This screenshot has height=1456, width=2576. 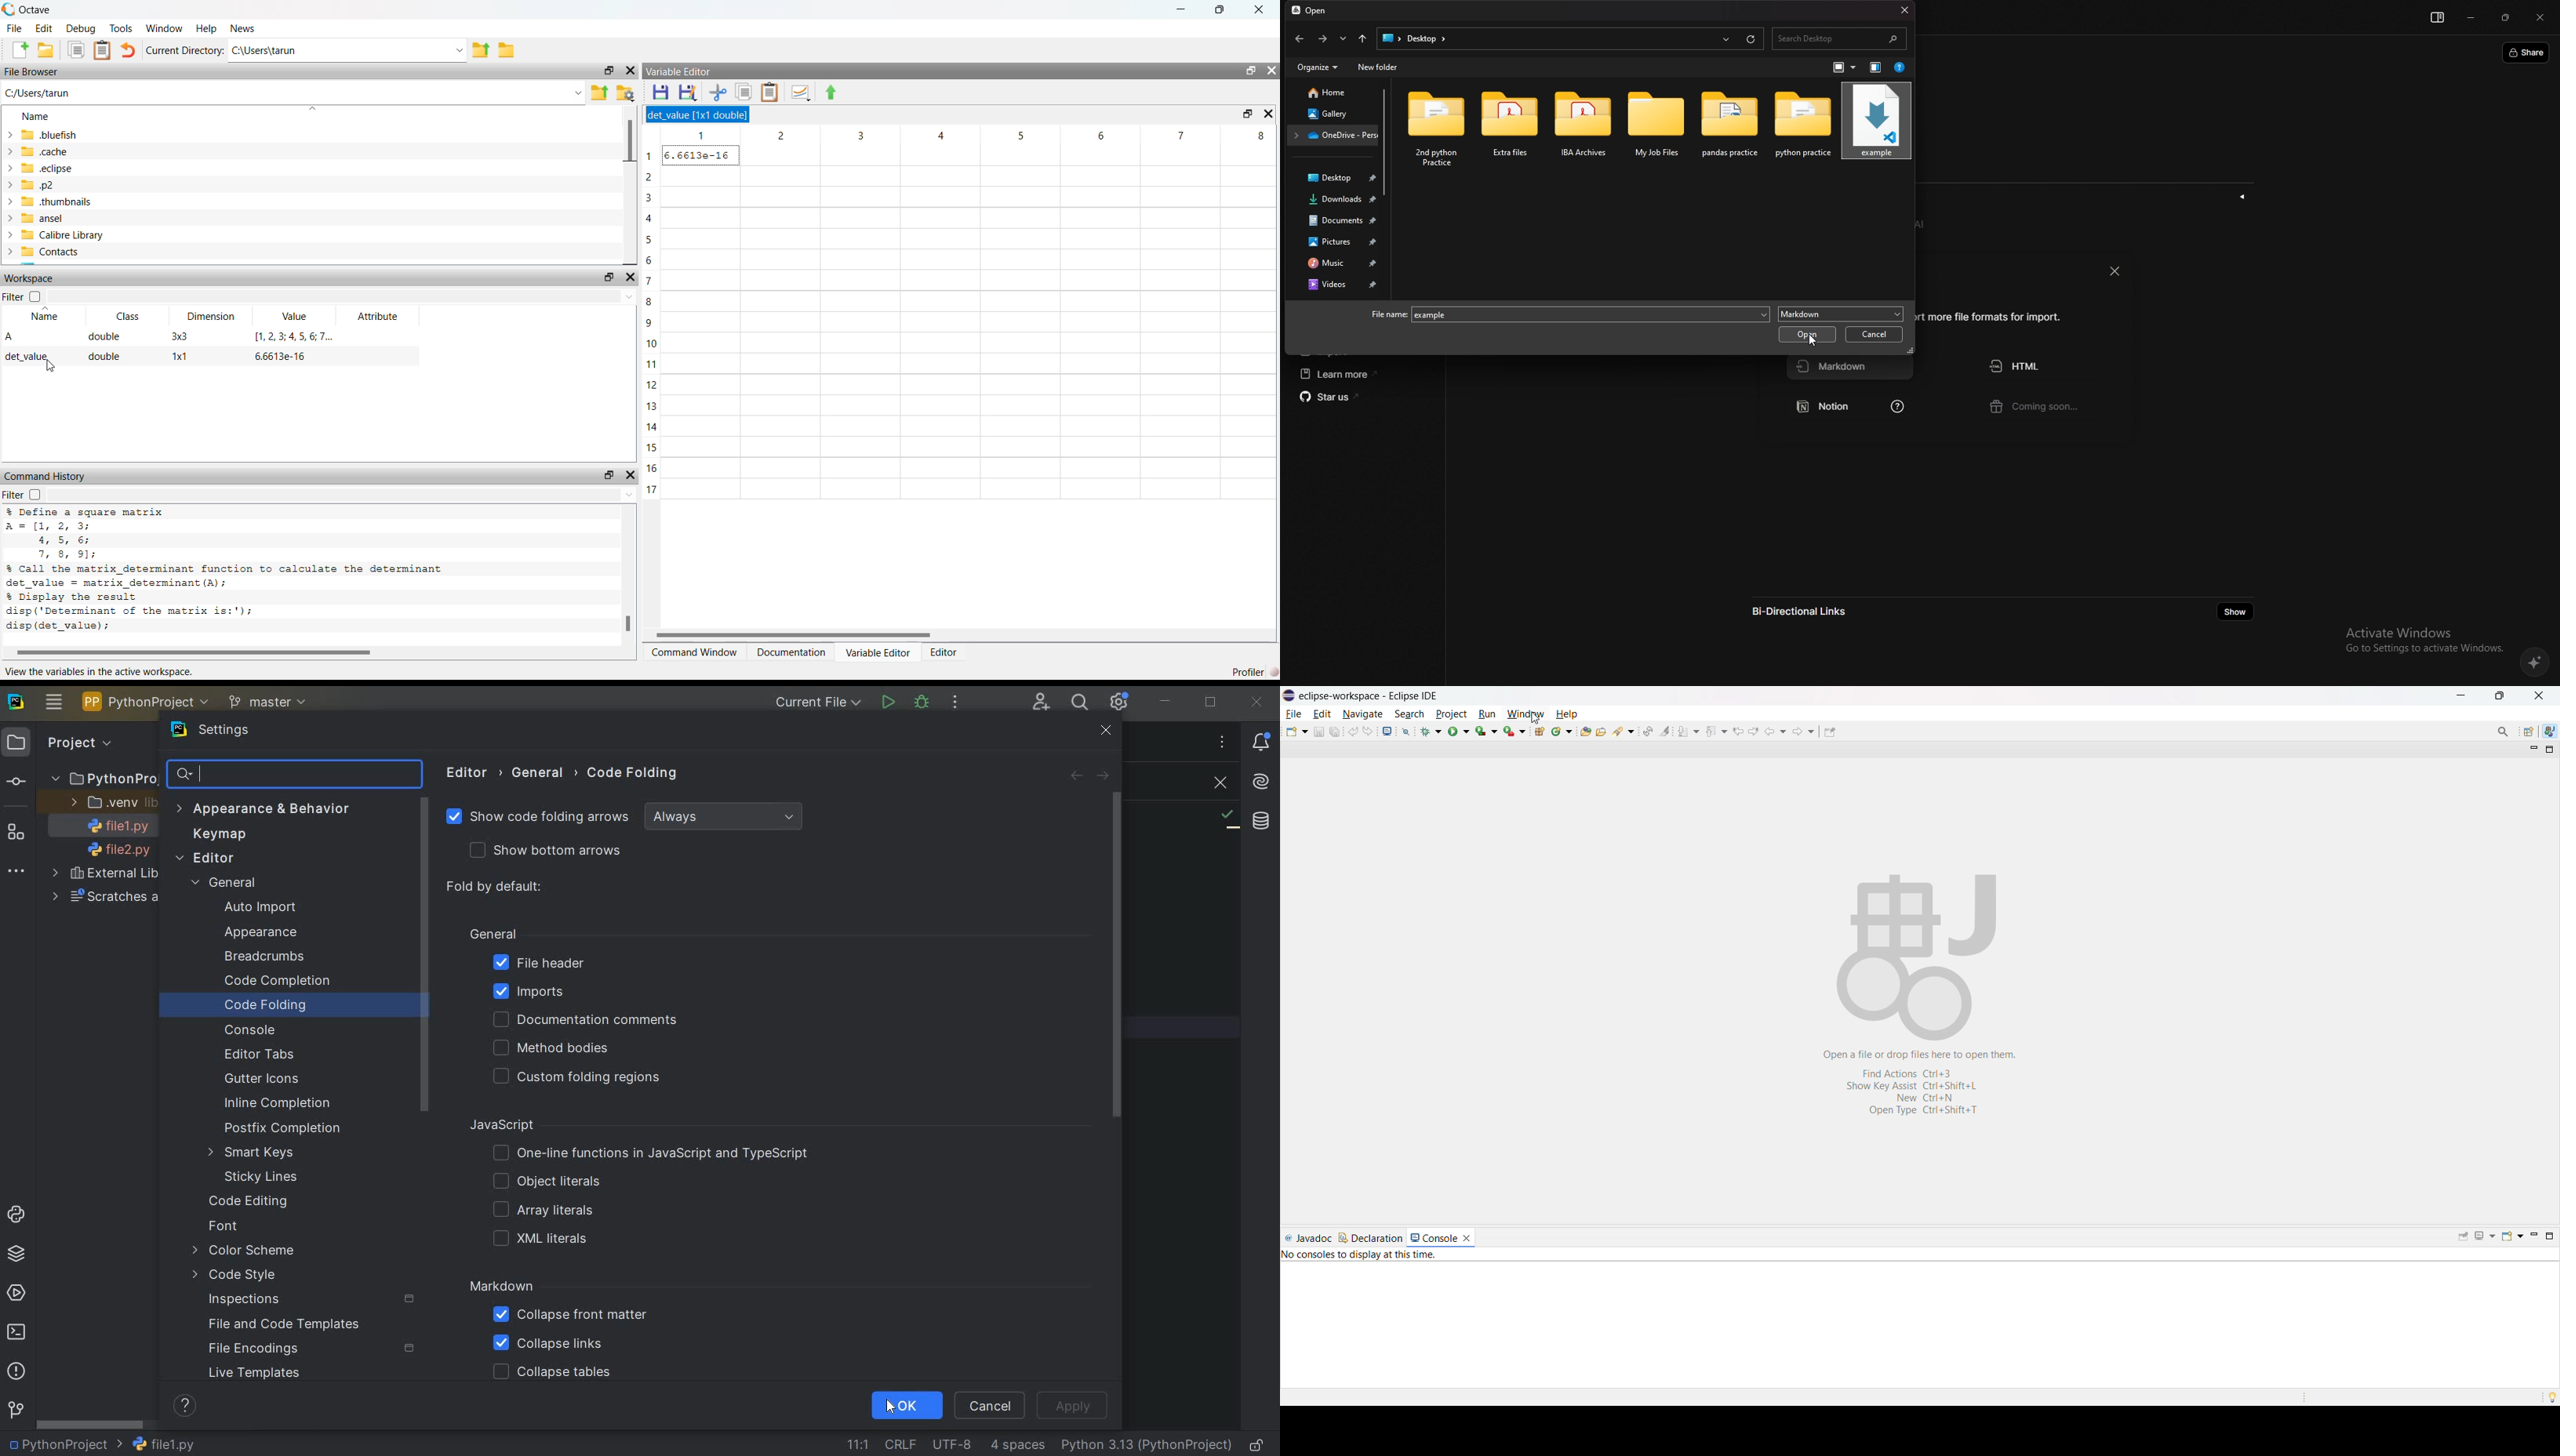 What do you see at coordinates (727, 817) in the screenshot?
I see `ALWAYS` at bounding box center [727, 817].